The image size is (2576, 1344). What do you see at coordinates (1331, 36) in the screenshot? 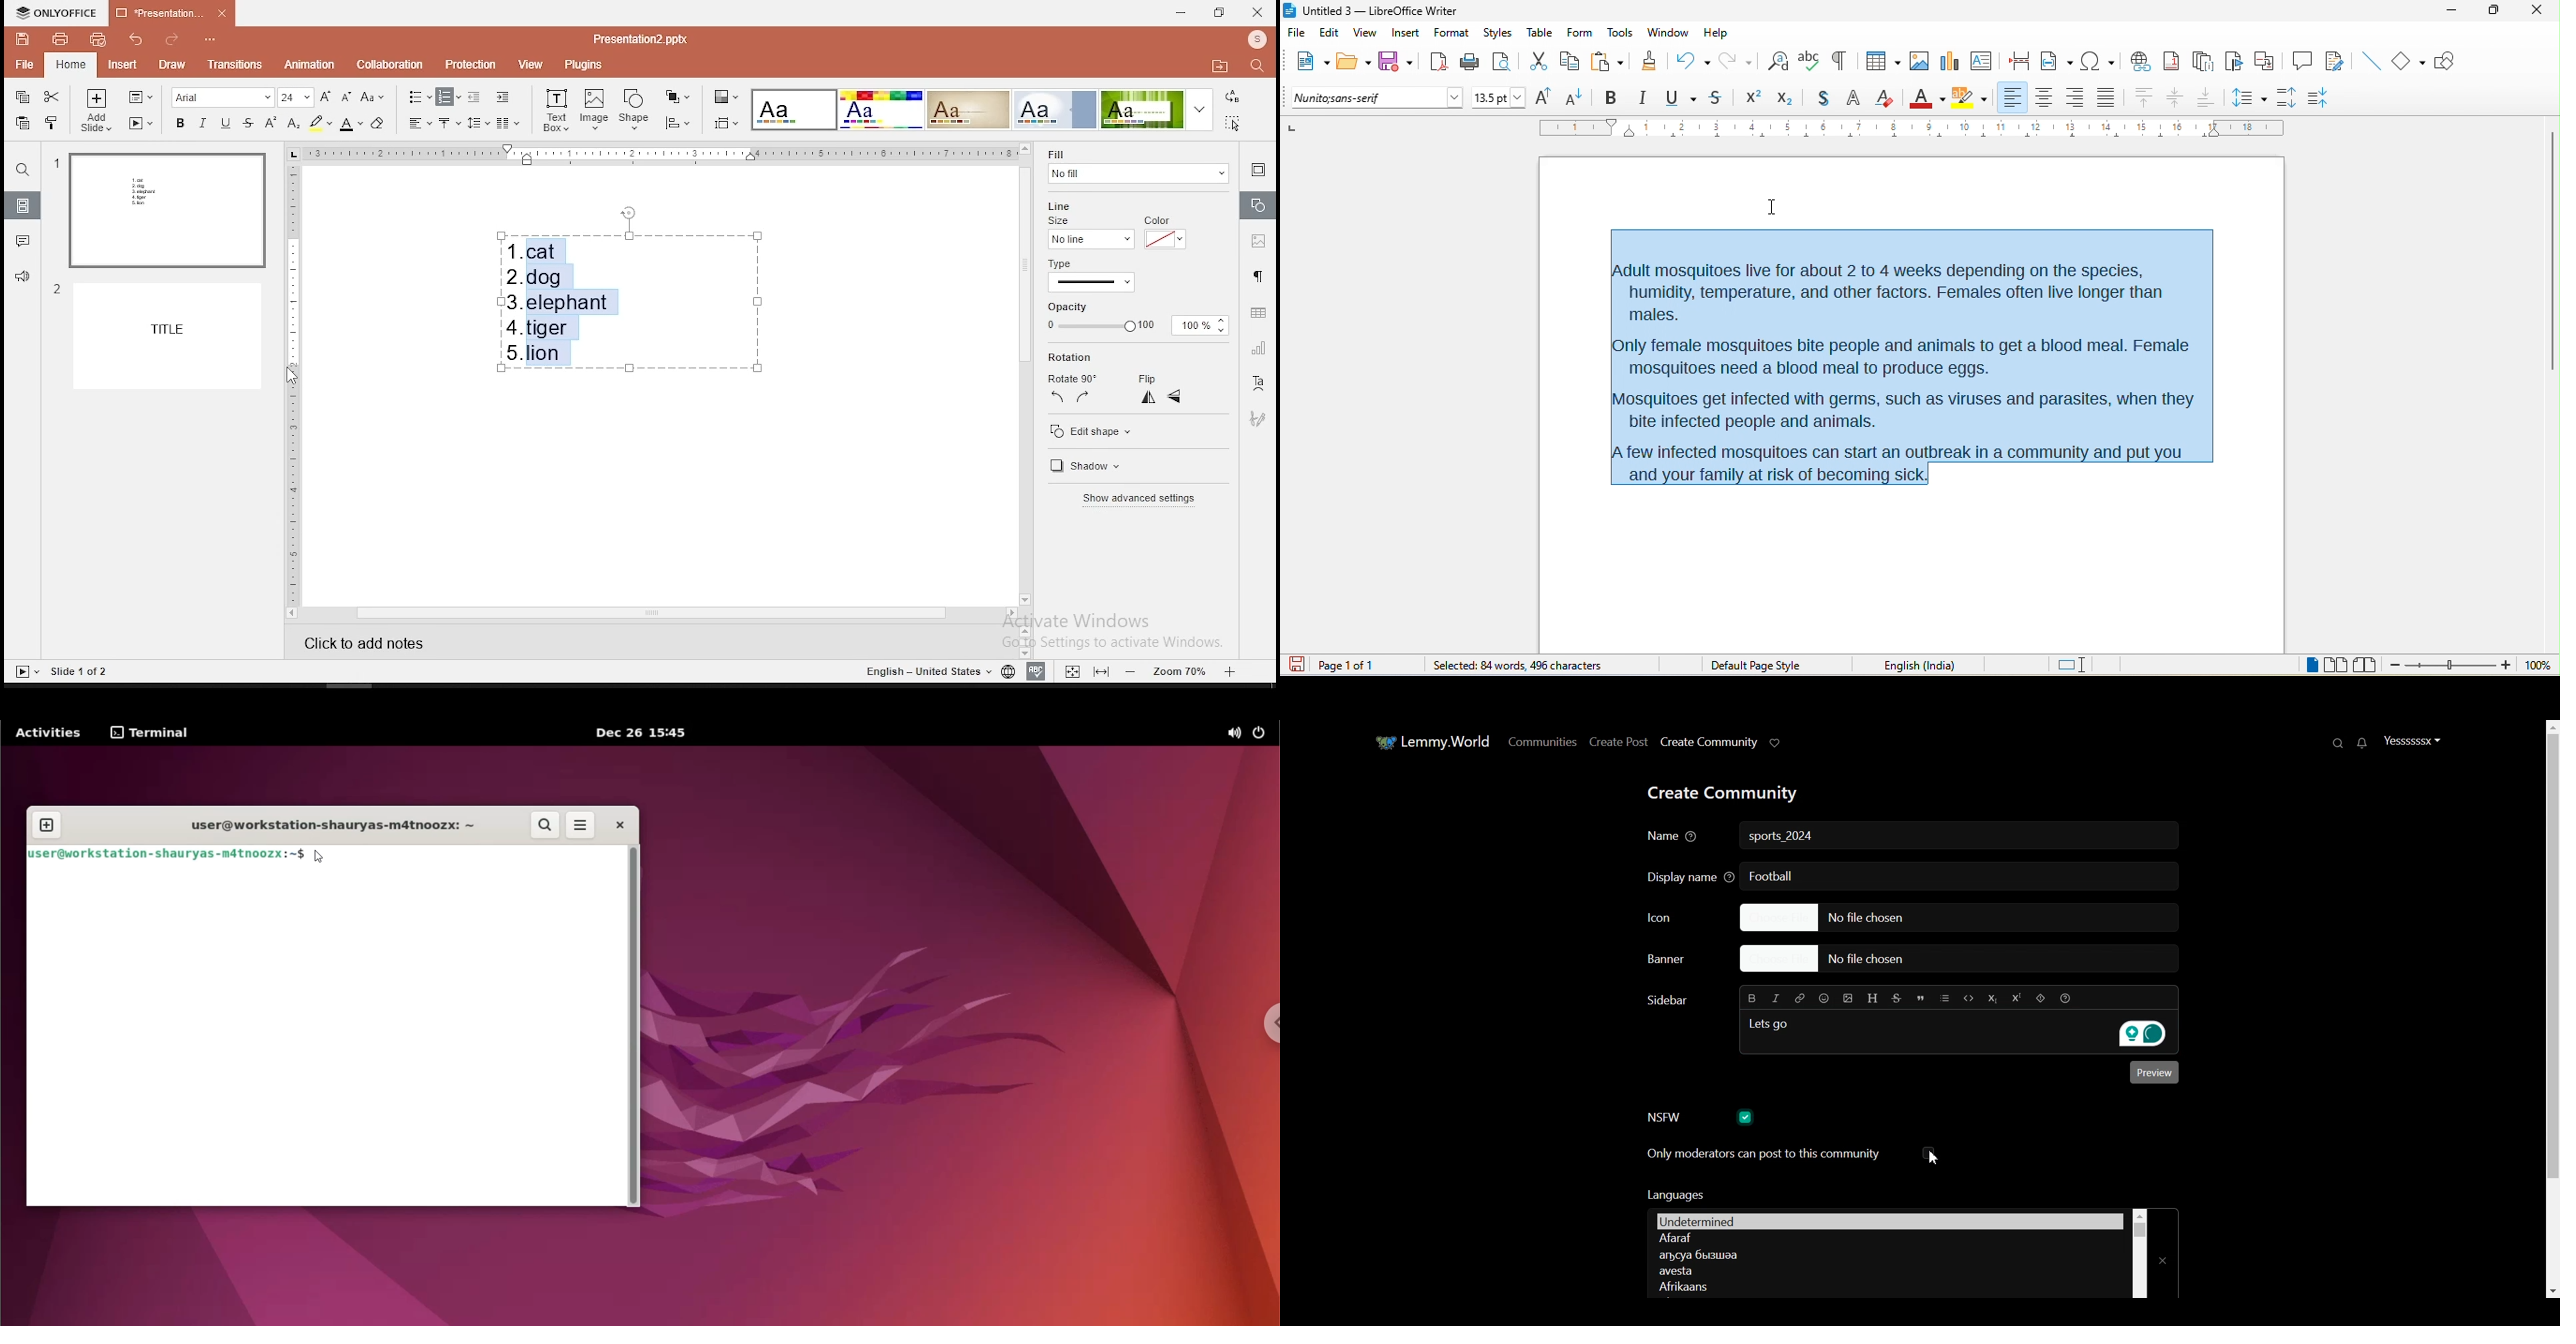
I see `edit` at bounding box center [1331, 36].